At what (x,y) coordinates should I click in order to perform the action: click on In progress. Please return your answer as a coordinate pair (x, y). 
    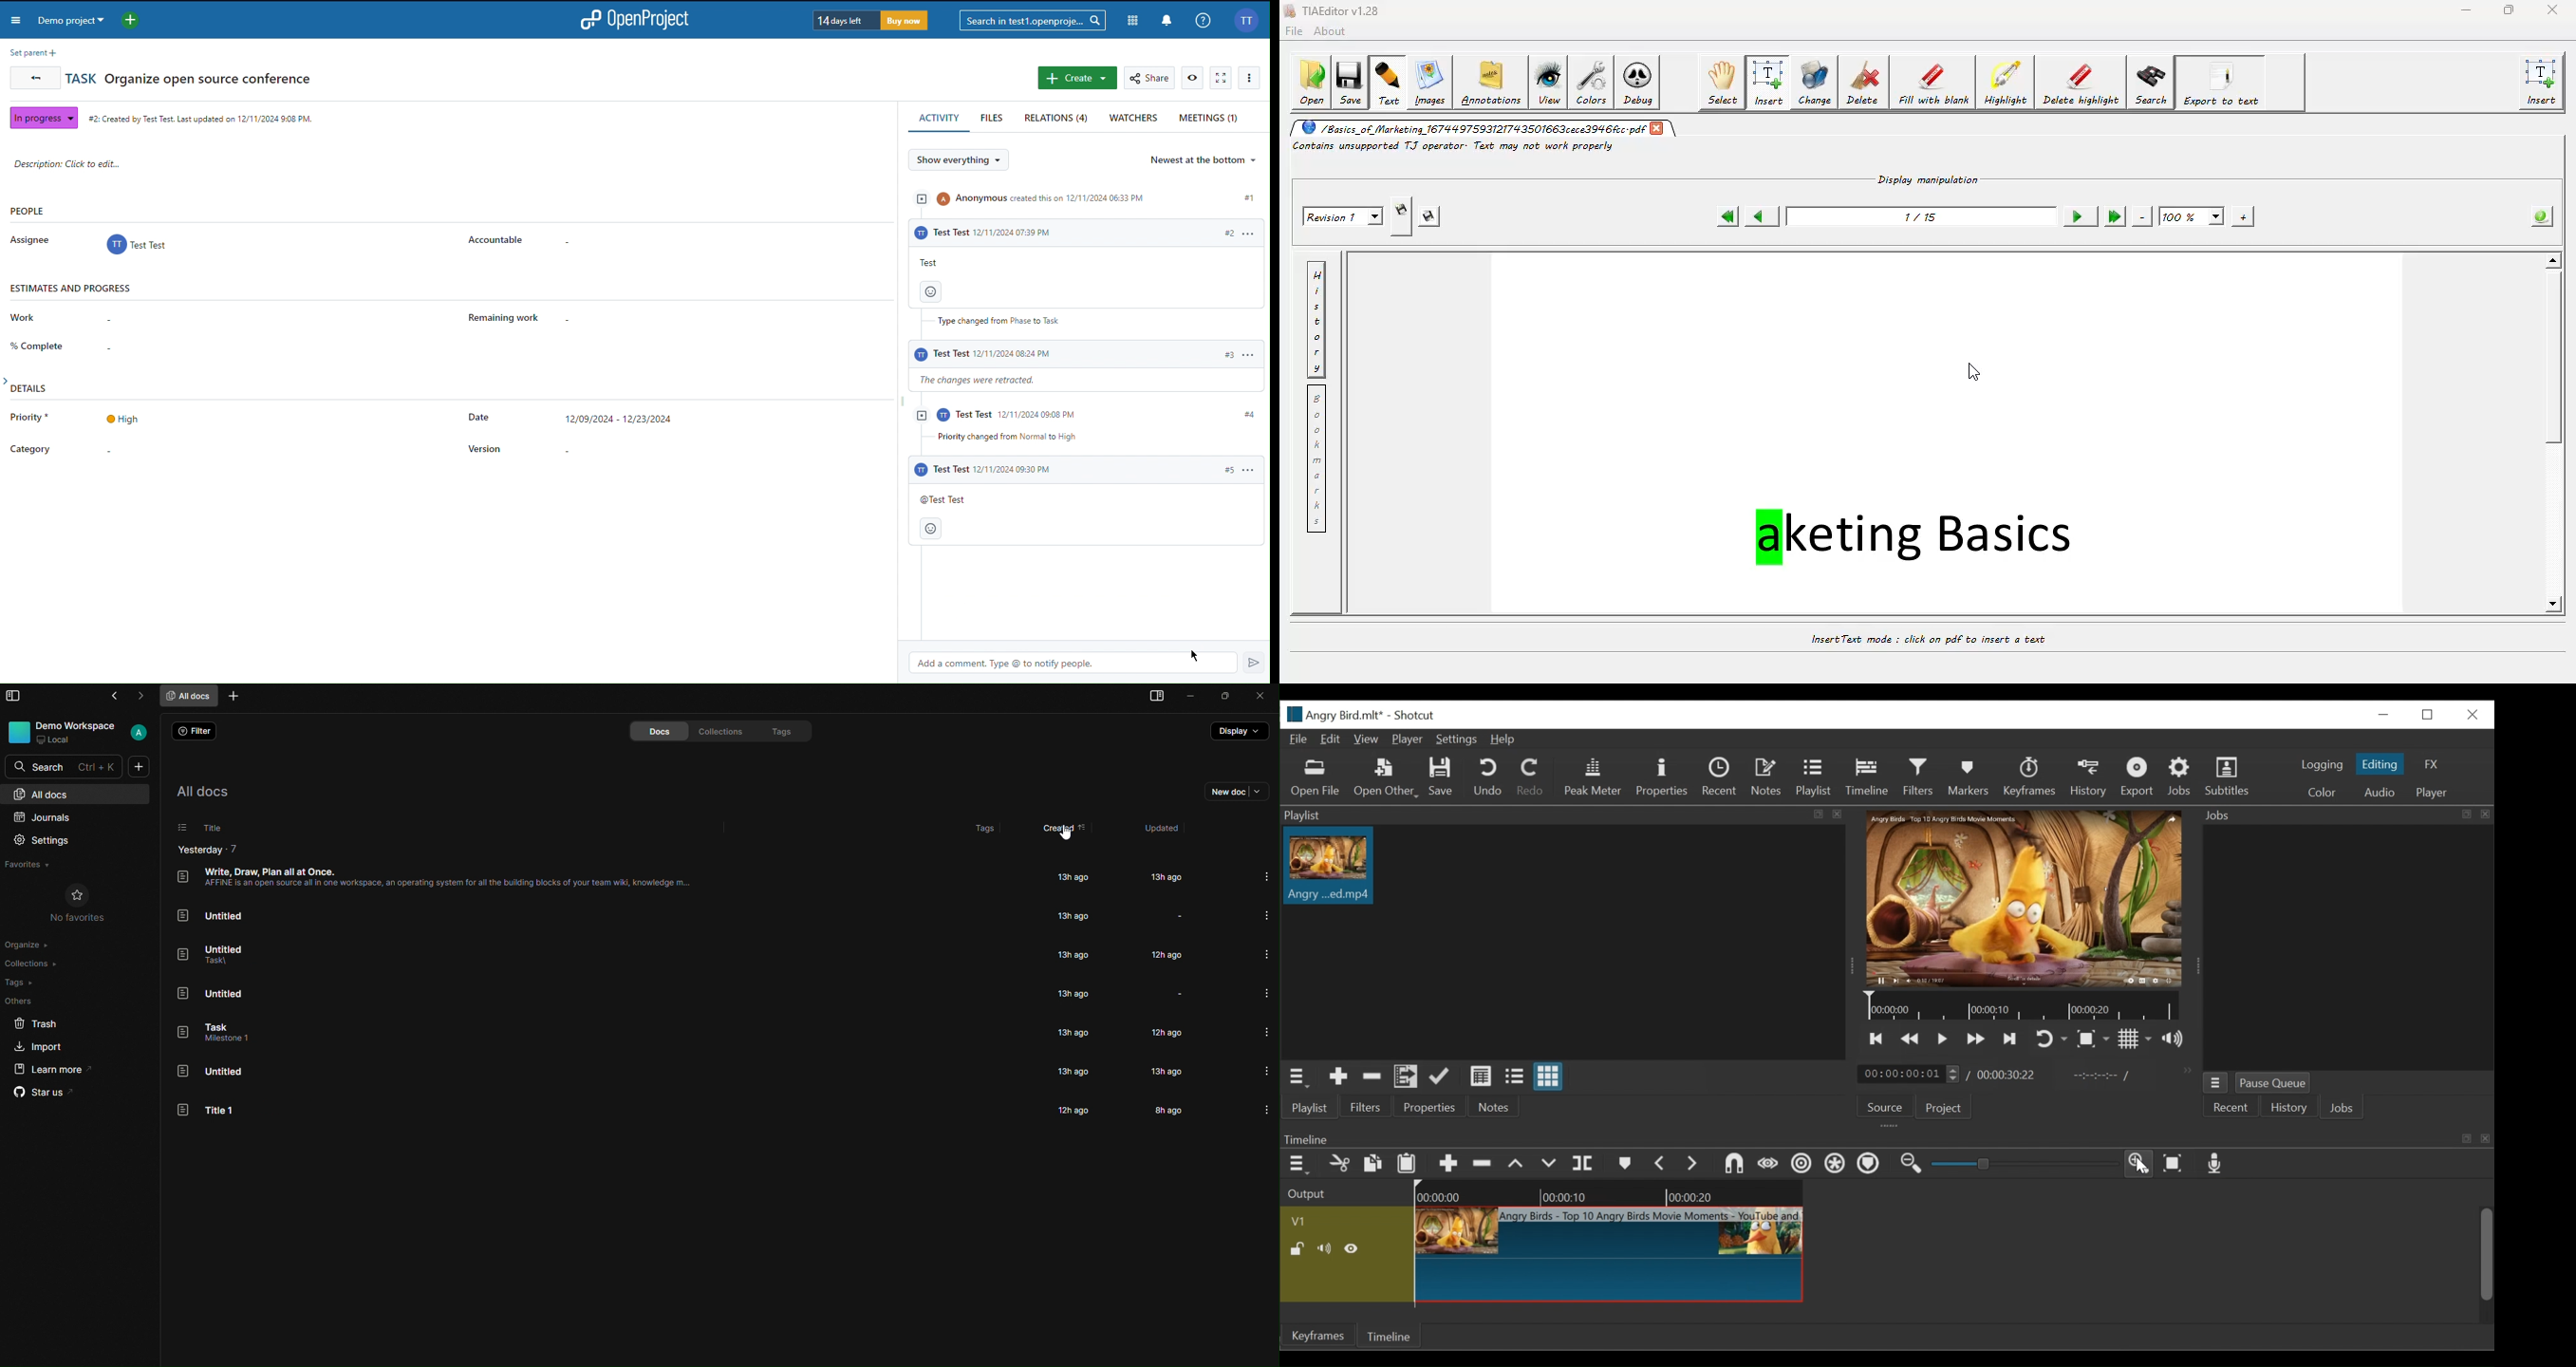
    Looking at the image, I should click on (41, 116).